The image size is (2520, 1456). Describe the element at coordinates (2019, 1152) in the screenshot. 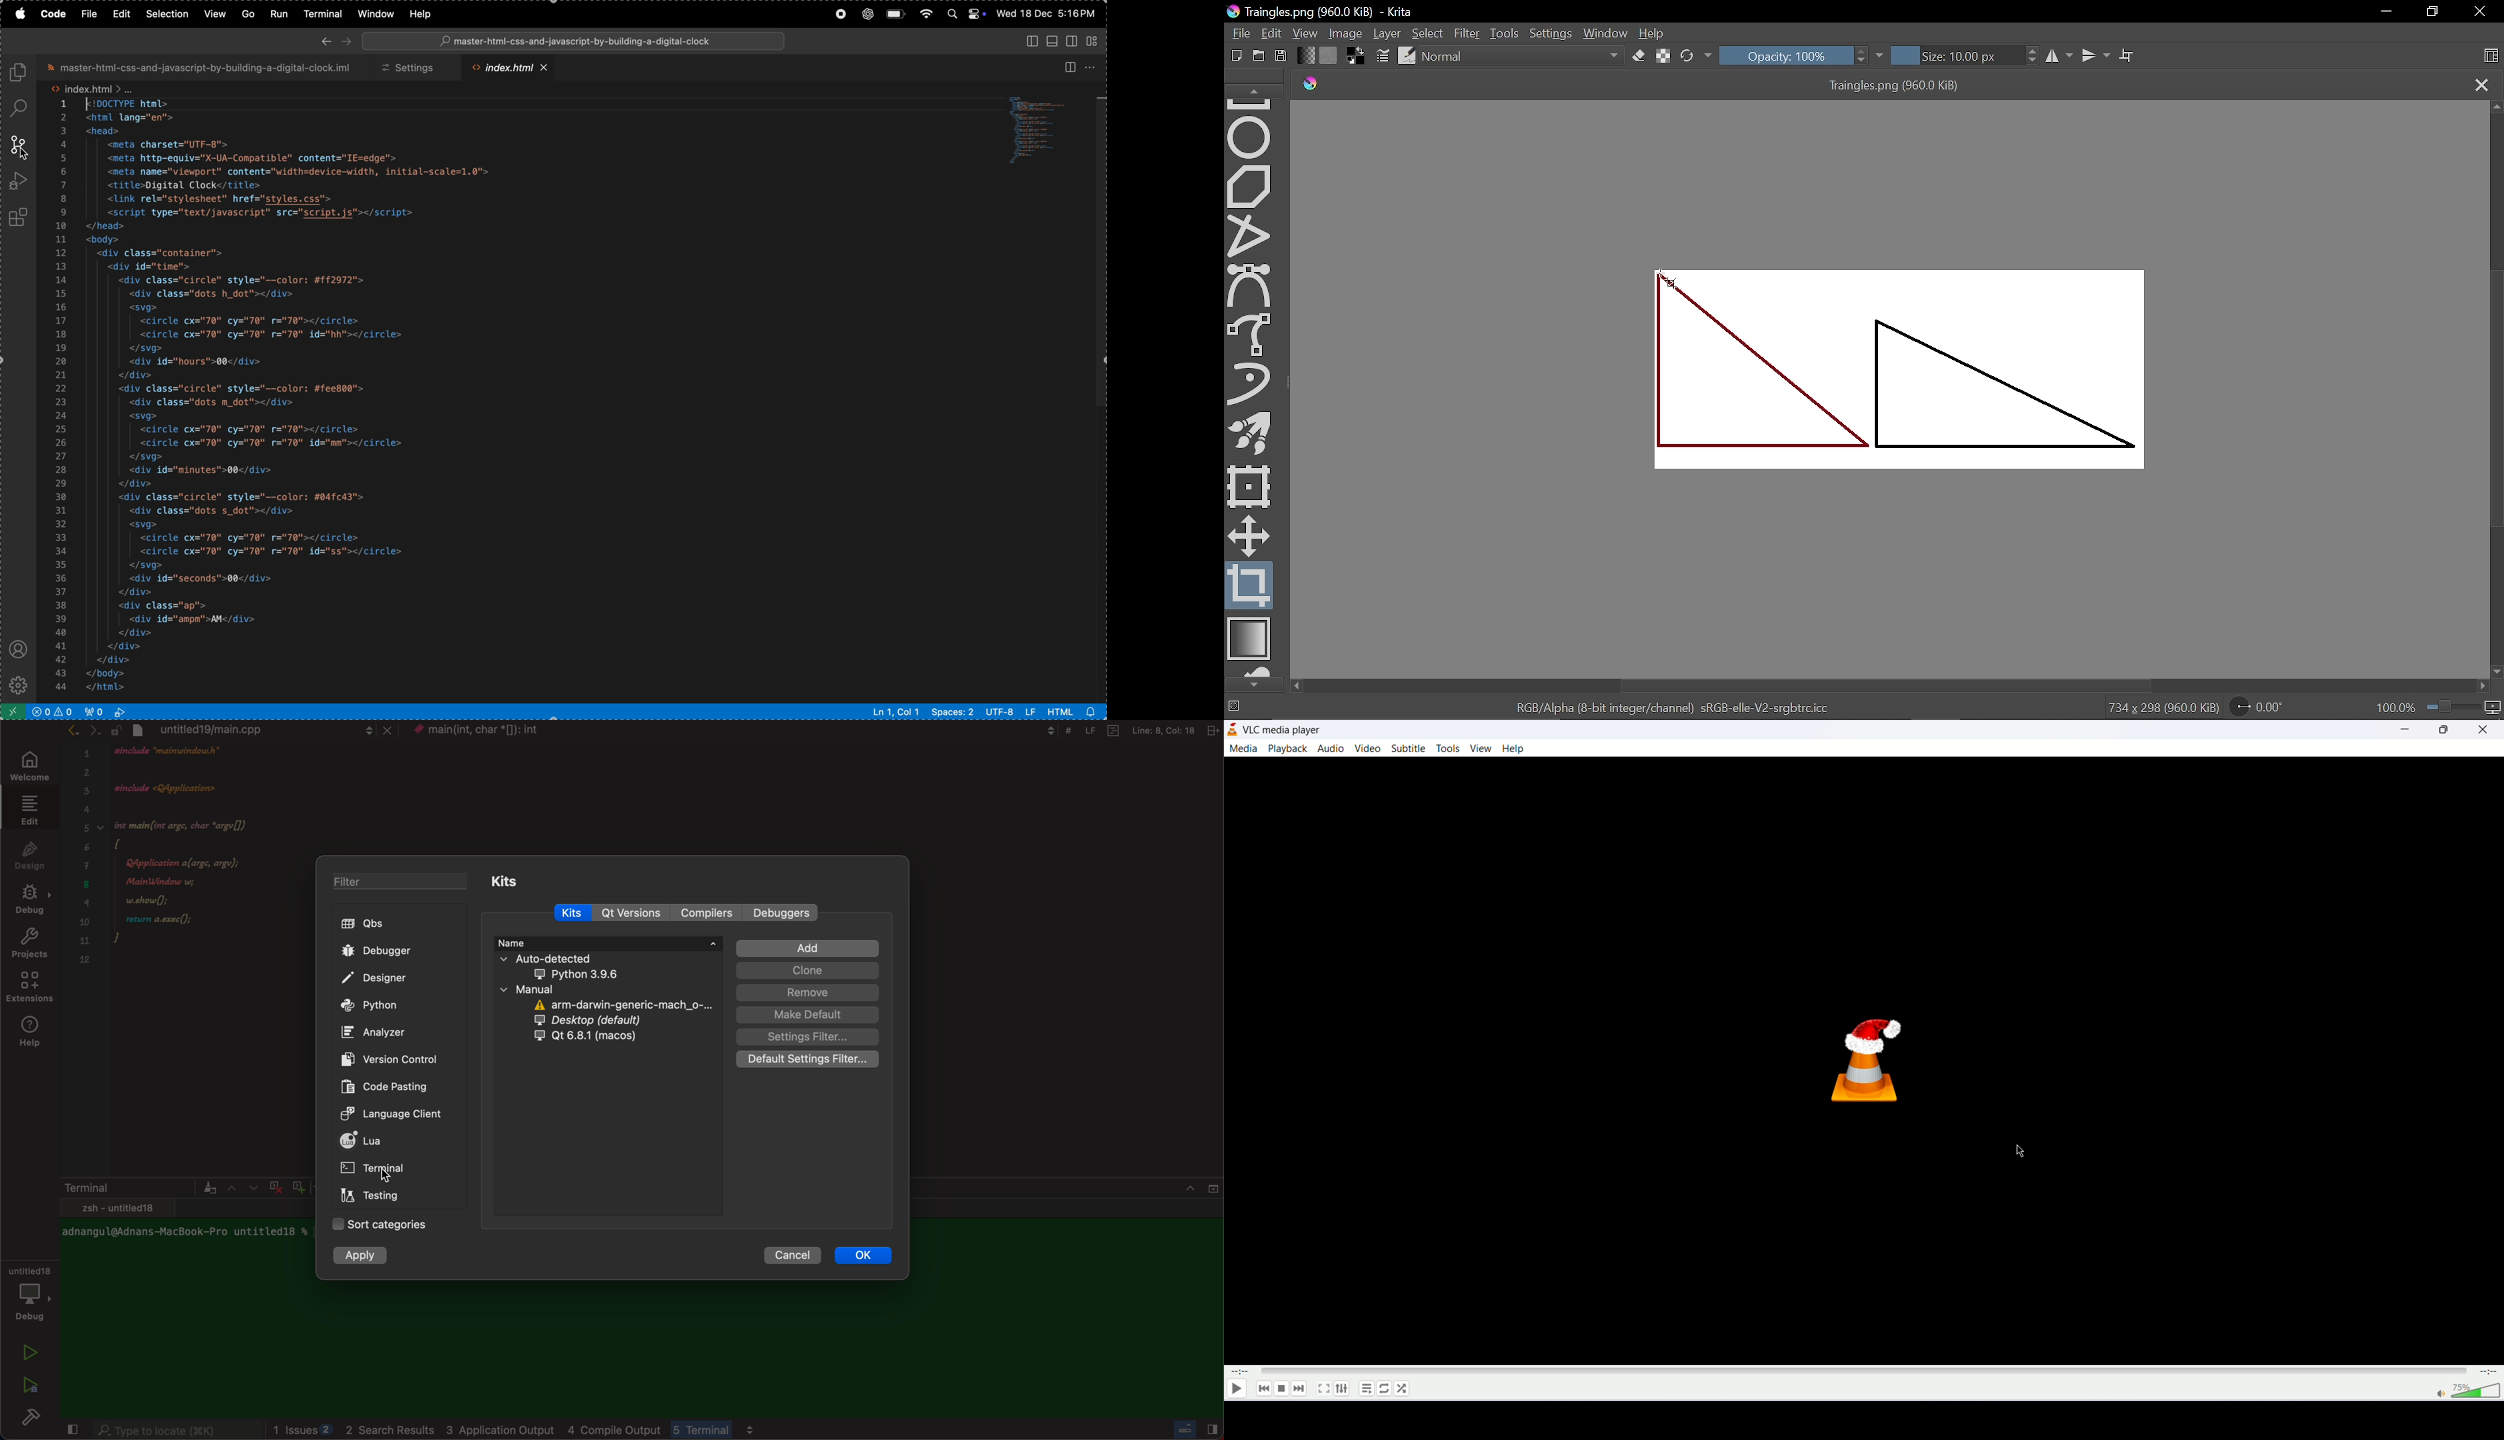

I see `cursor` at that location.